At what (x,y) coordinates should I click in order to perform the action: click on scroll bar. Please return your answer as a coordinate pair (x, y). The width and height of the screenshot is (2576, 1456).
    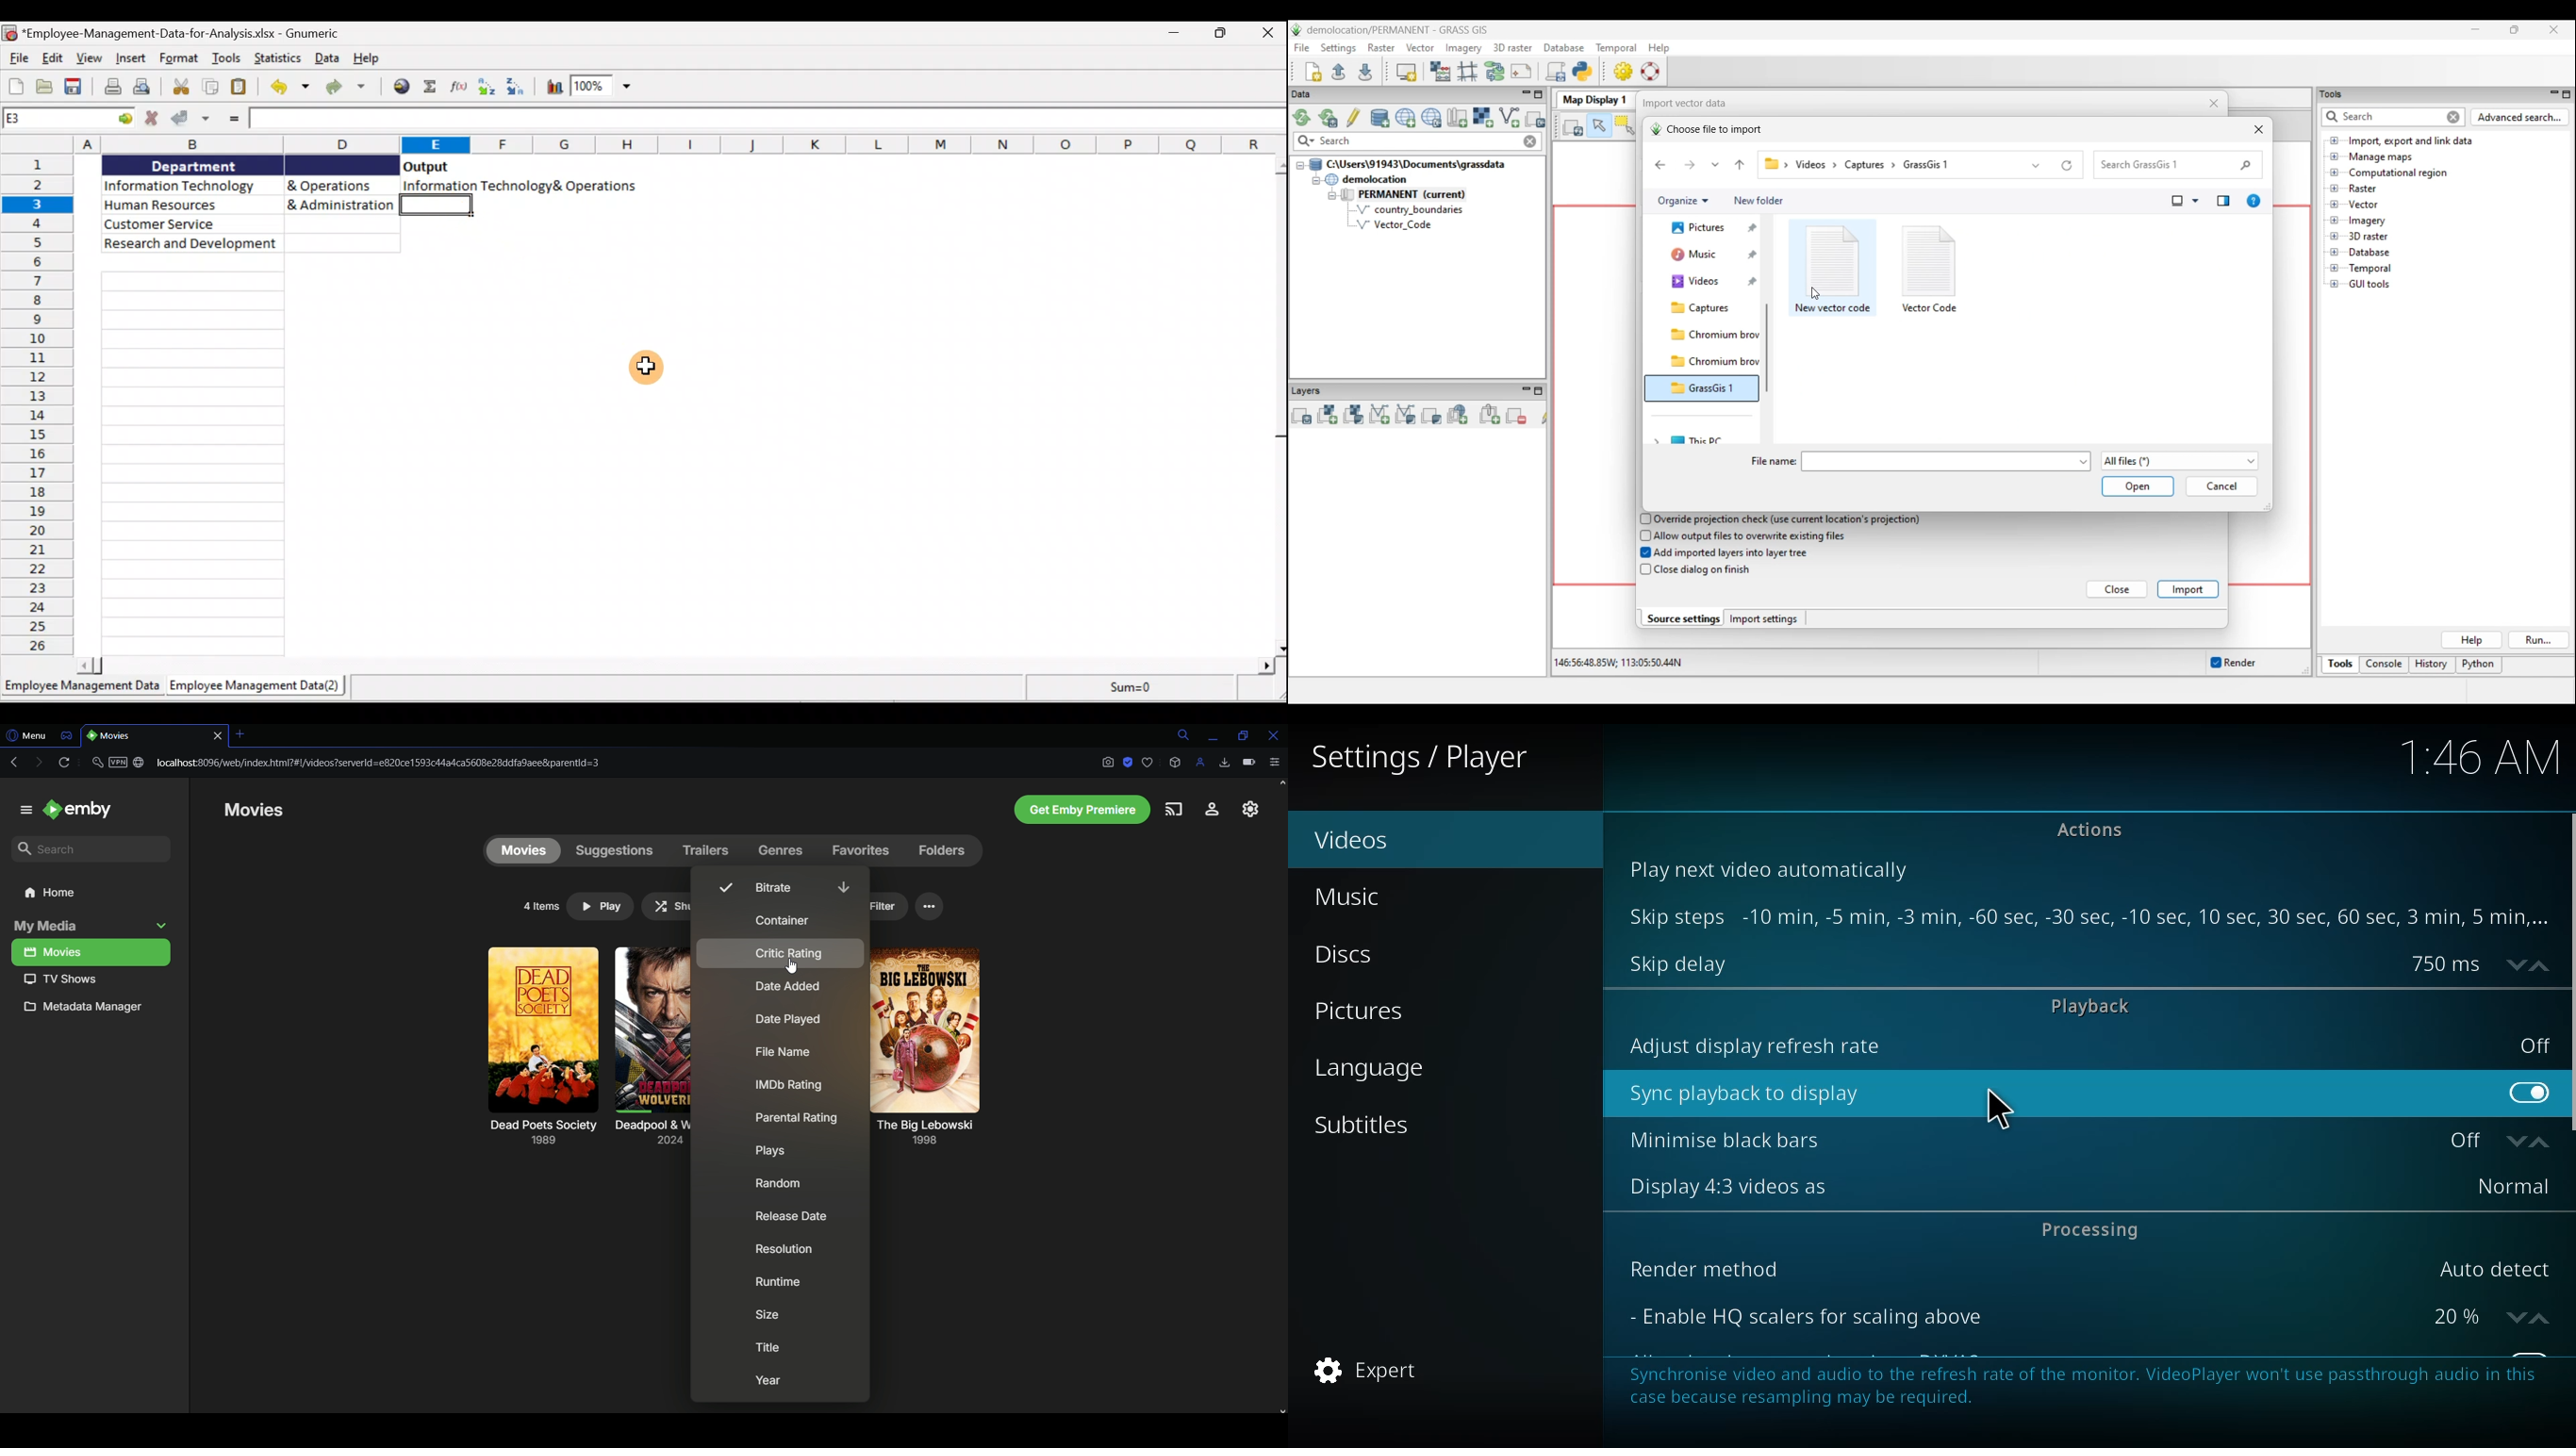
    Looking at the image, I should click on (1277, 404).